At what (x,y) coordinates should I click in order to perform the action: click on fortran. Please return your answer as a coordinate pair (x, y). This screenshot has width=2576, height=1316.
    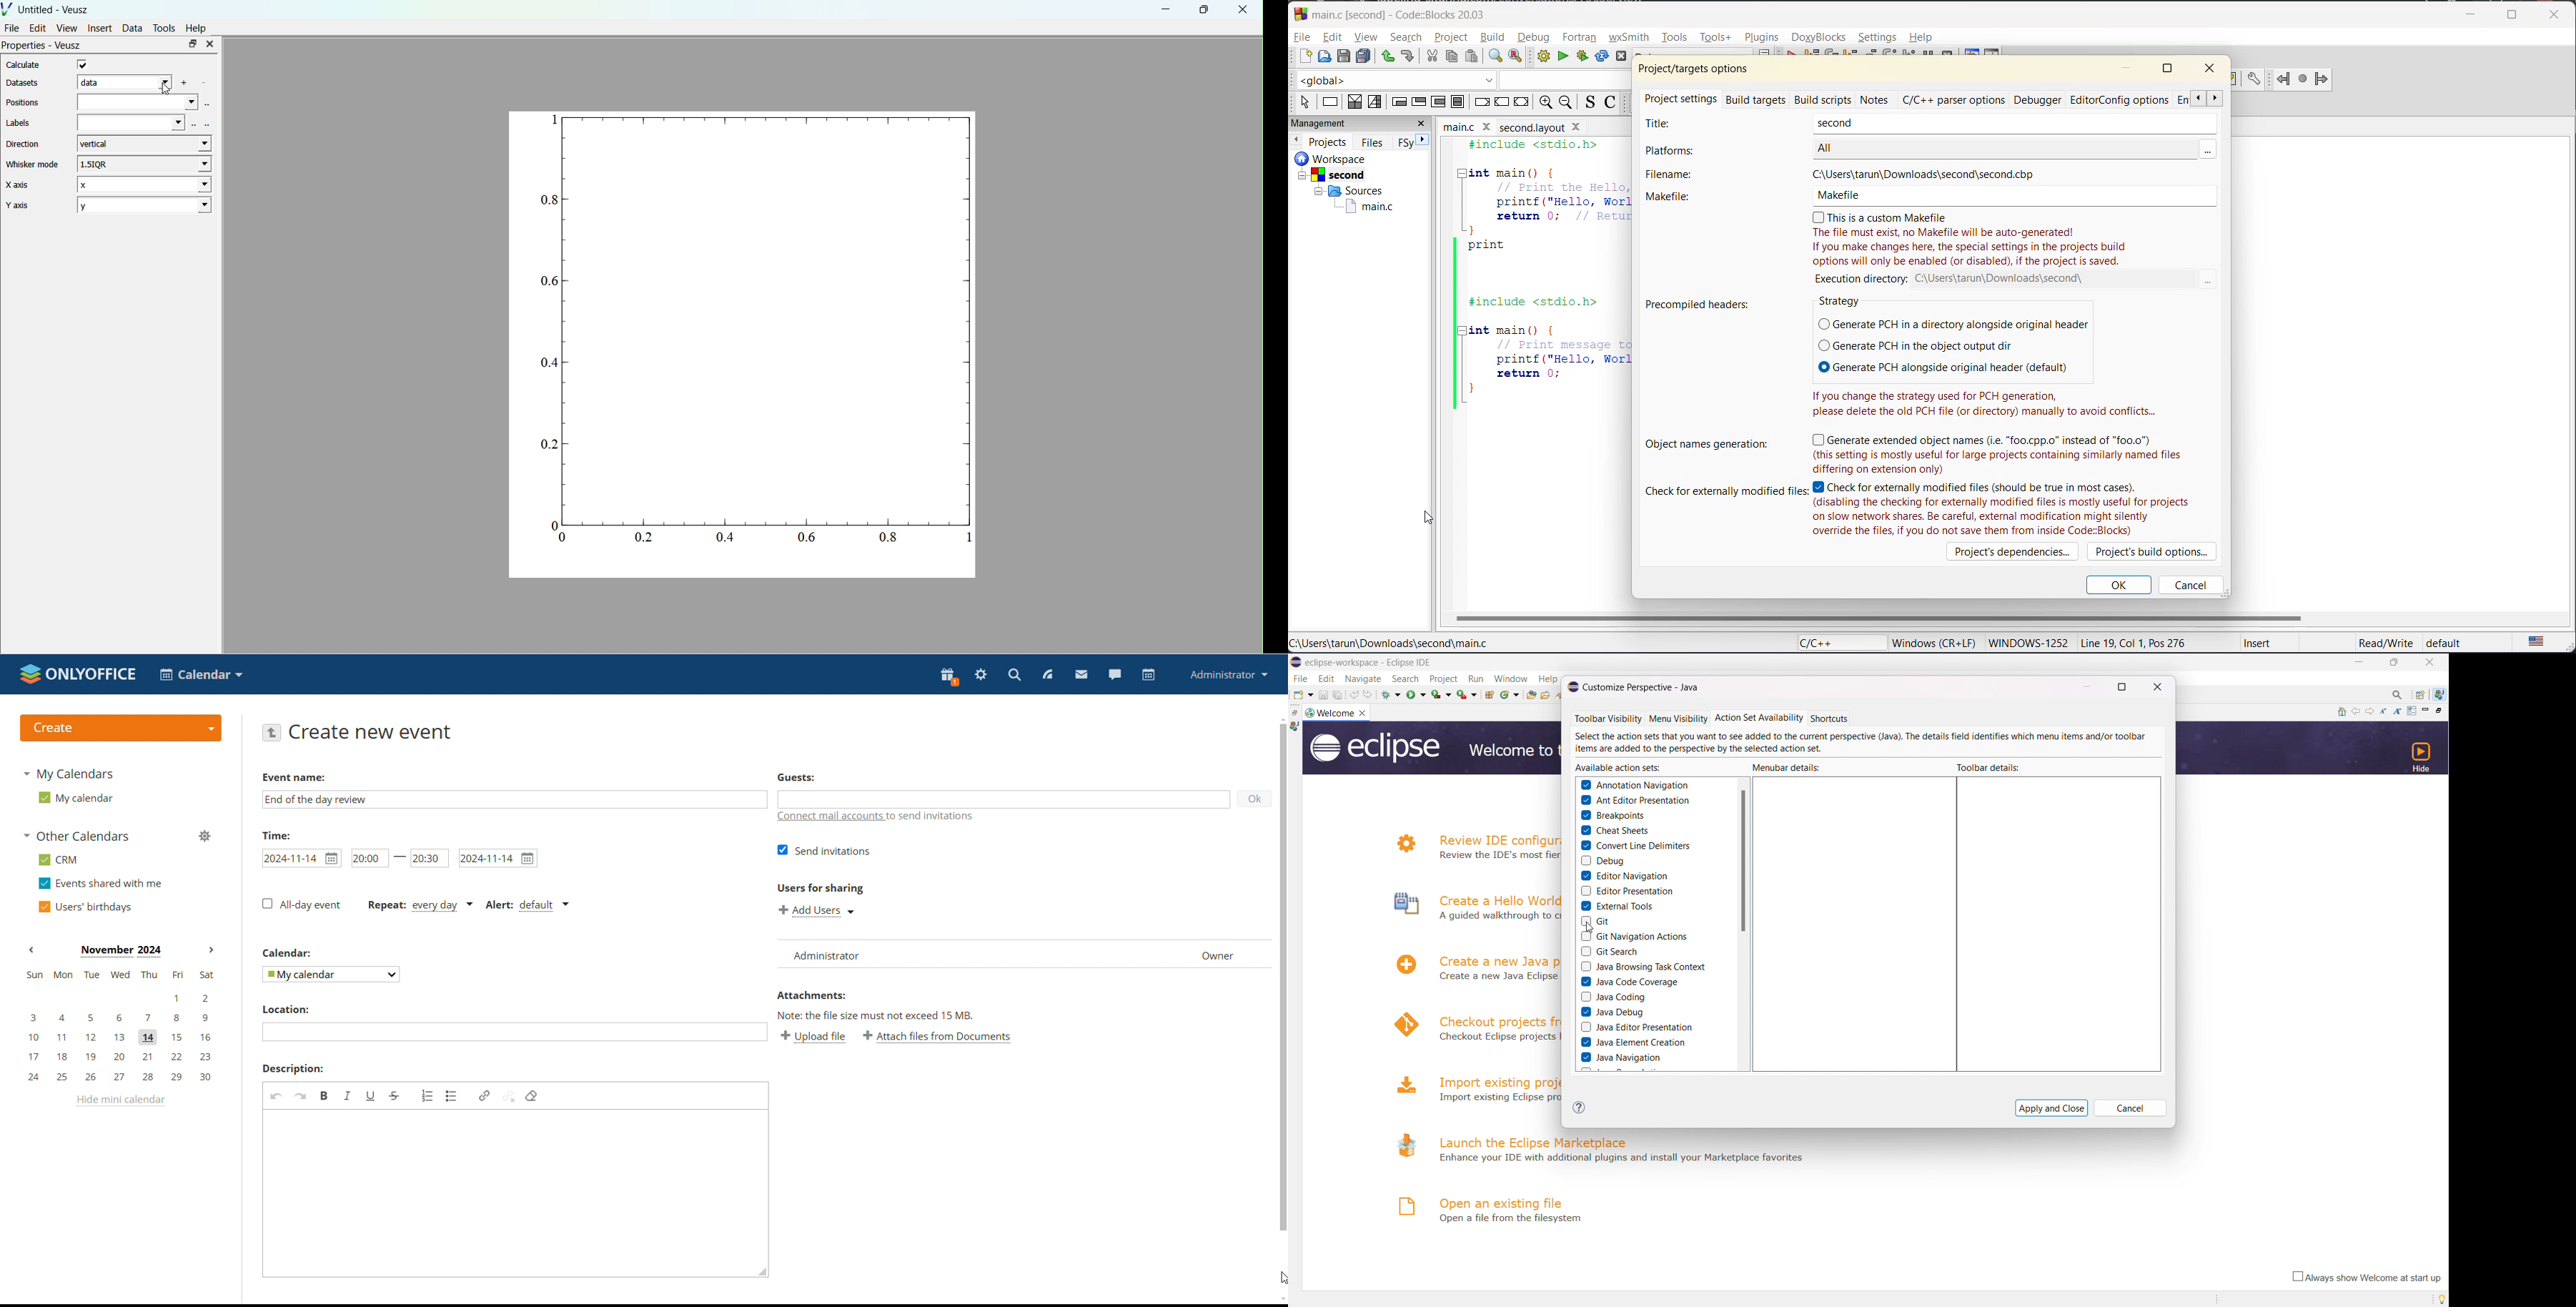
    Looking at the image, I should click on (1580, 35).